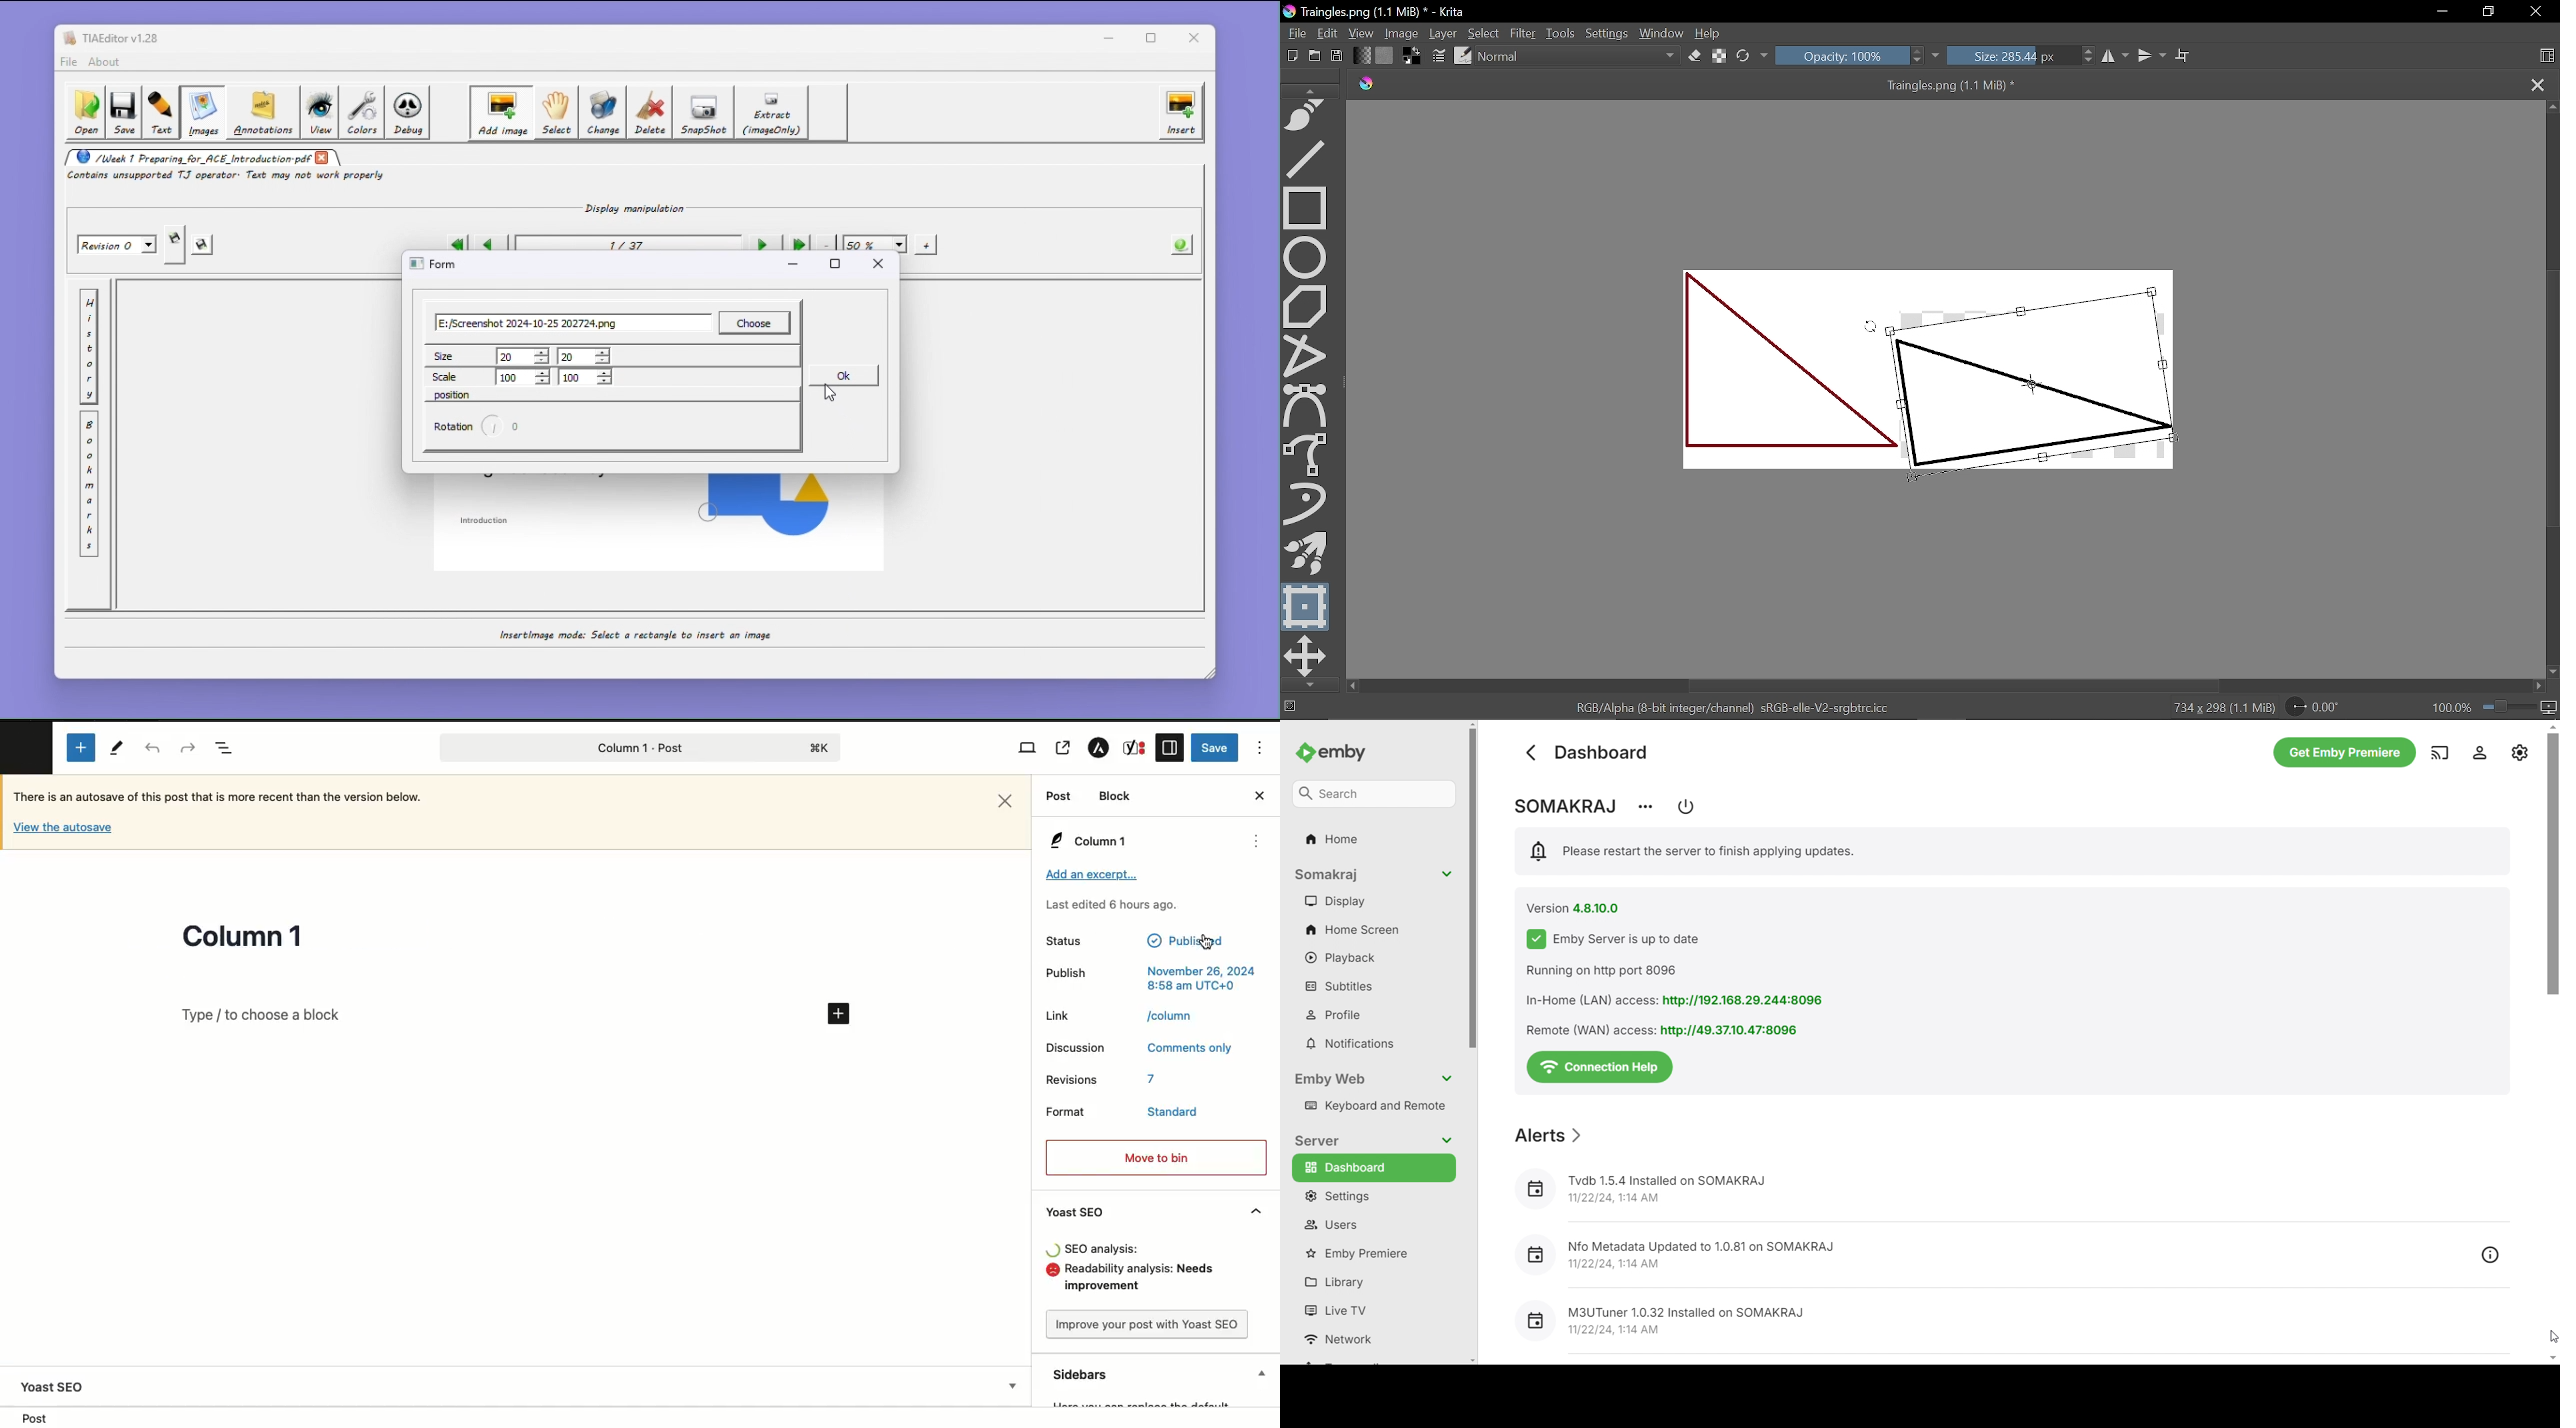  Describe the element at coordinates (2030, 383) in the screenshot. I see `Selected part of the image` at that location.